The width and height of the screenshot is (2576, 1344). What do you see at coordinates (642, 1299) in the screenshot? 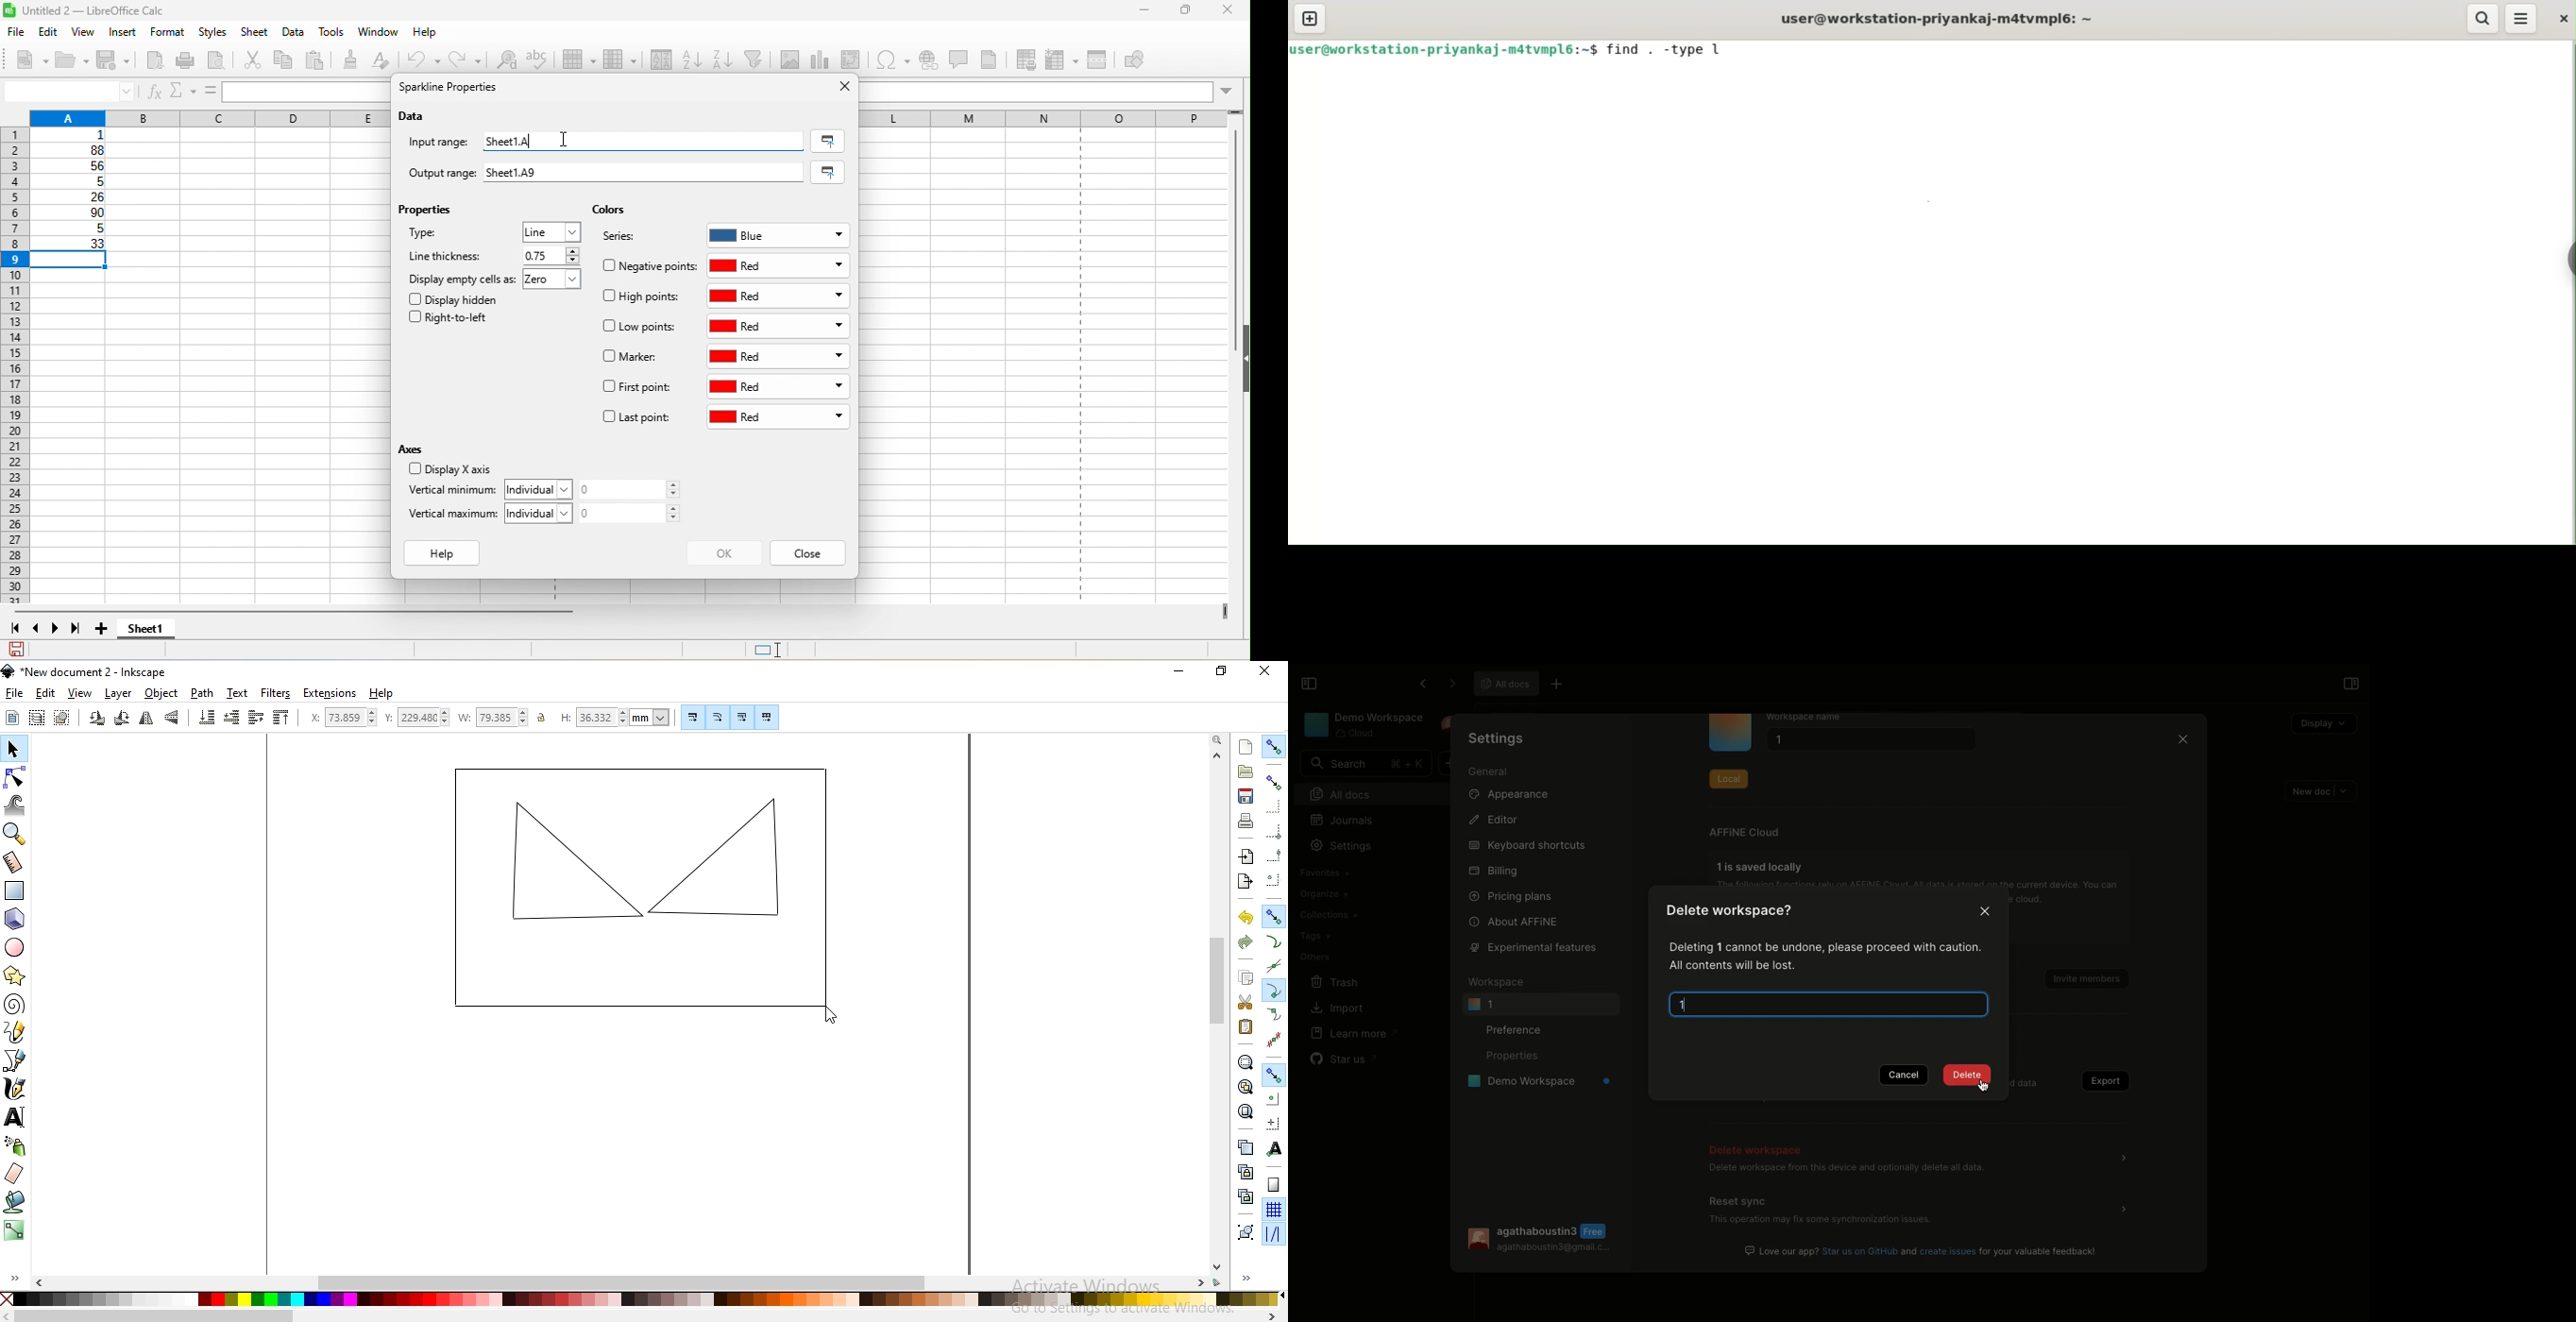
I see `color` at bounding box center [642, 1299].